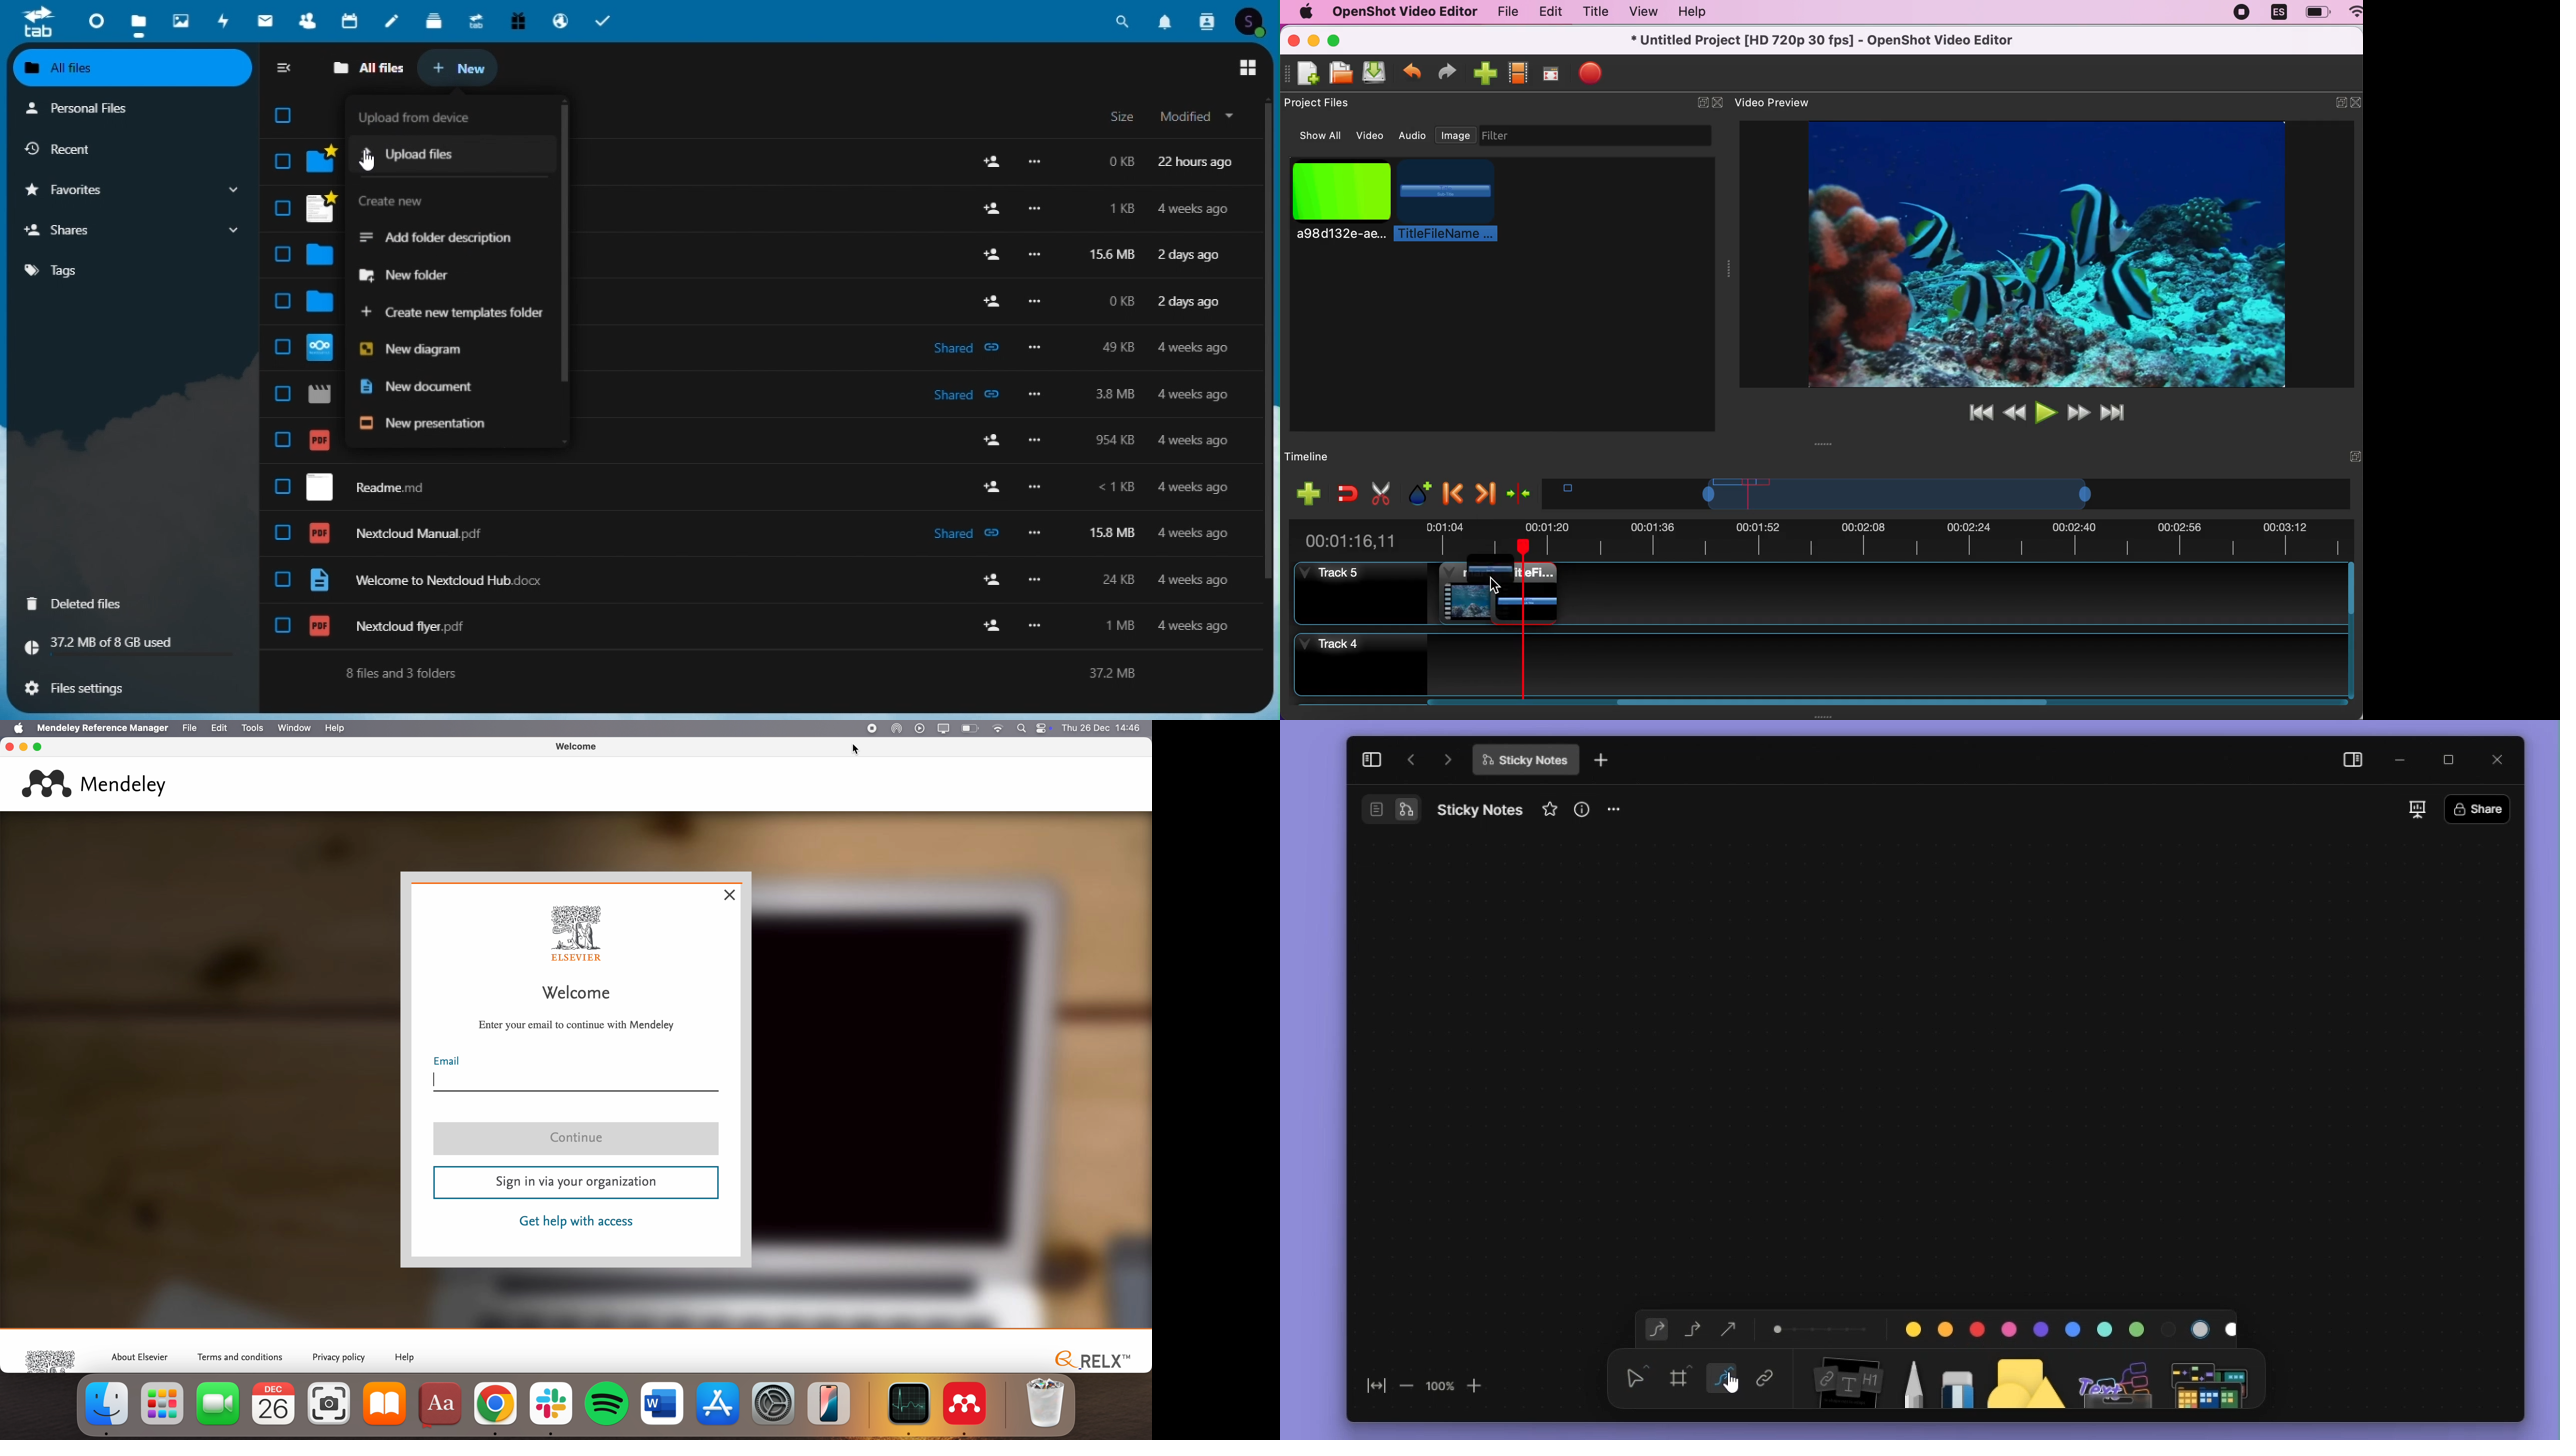 This screenshot has width=2576, height=1456. I want to click on add user, so click(987, 164).